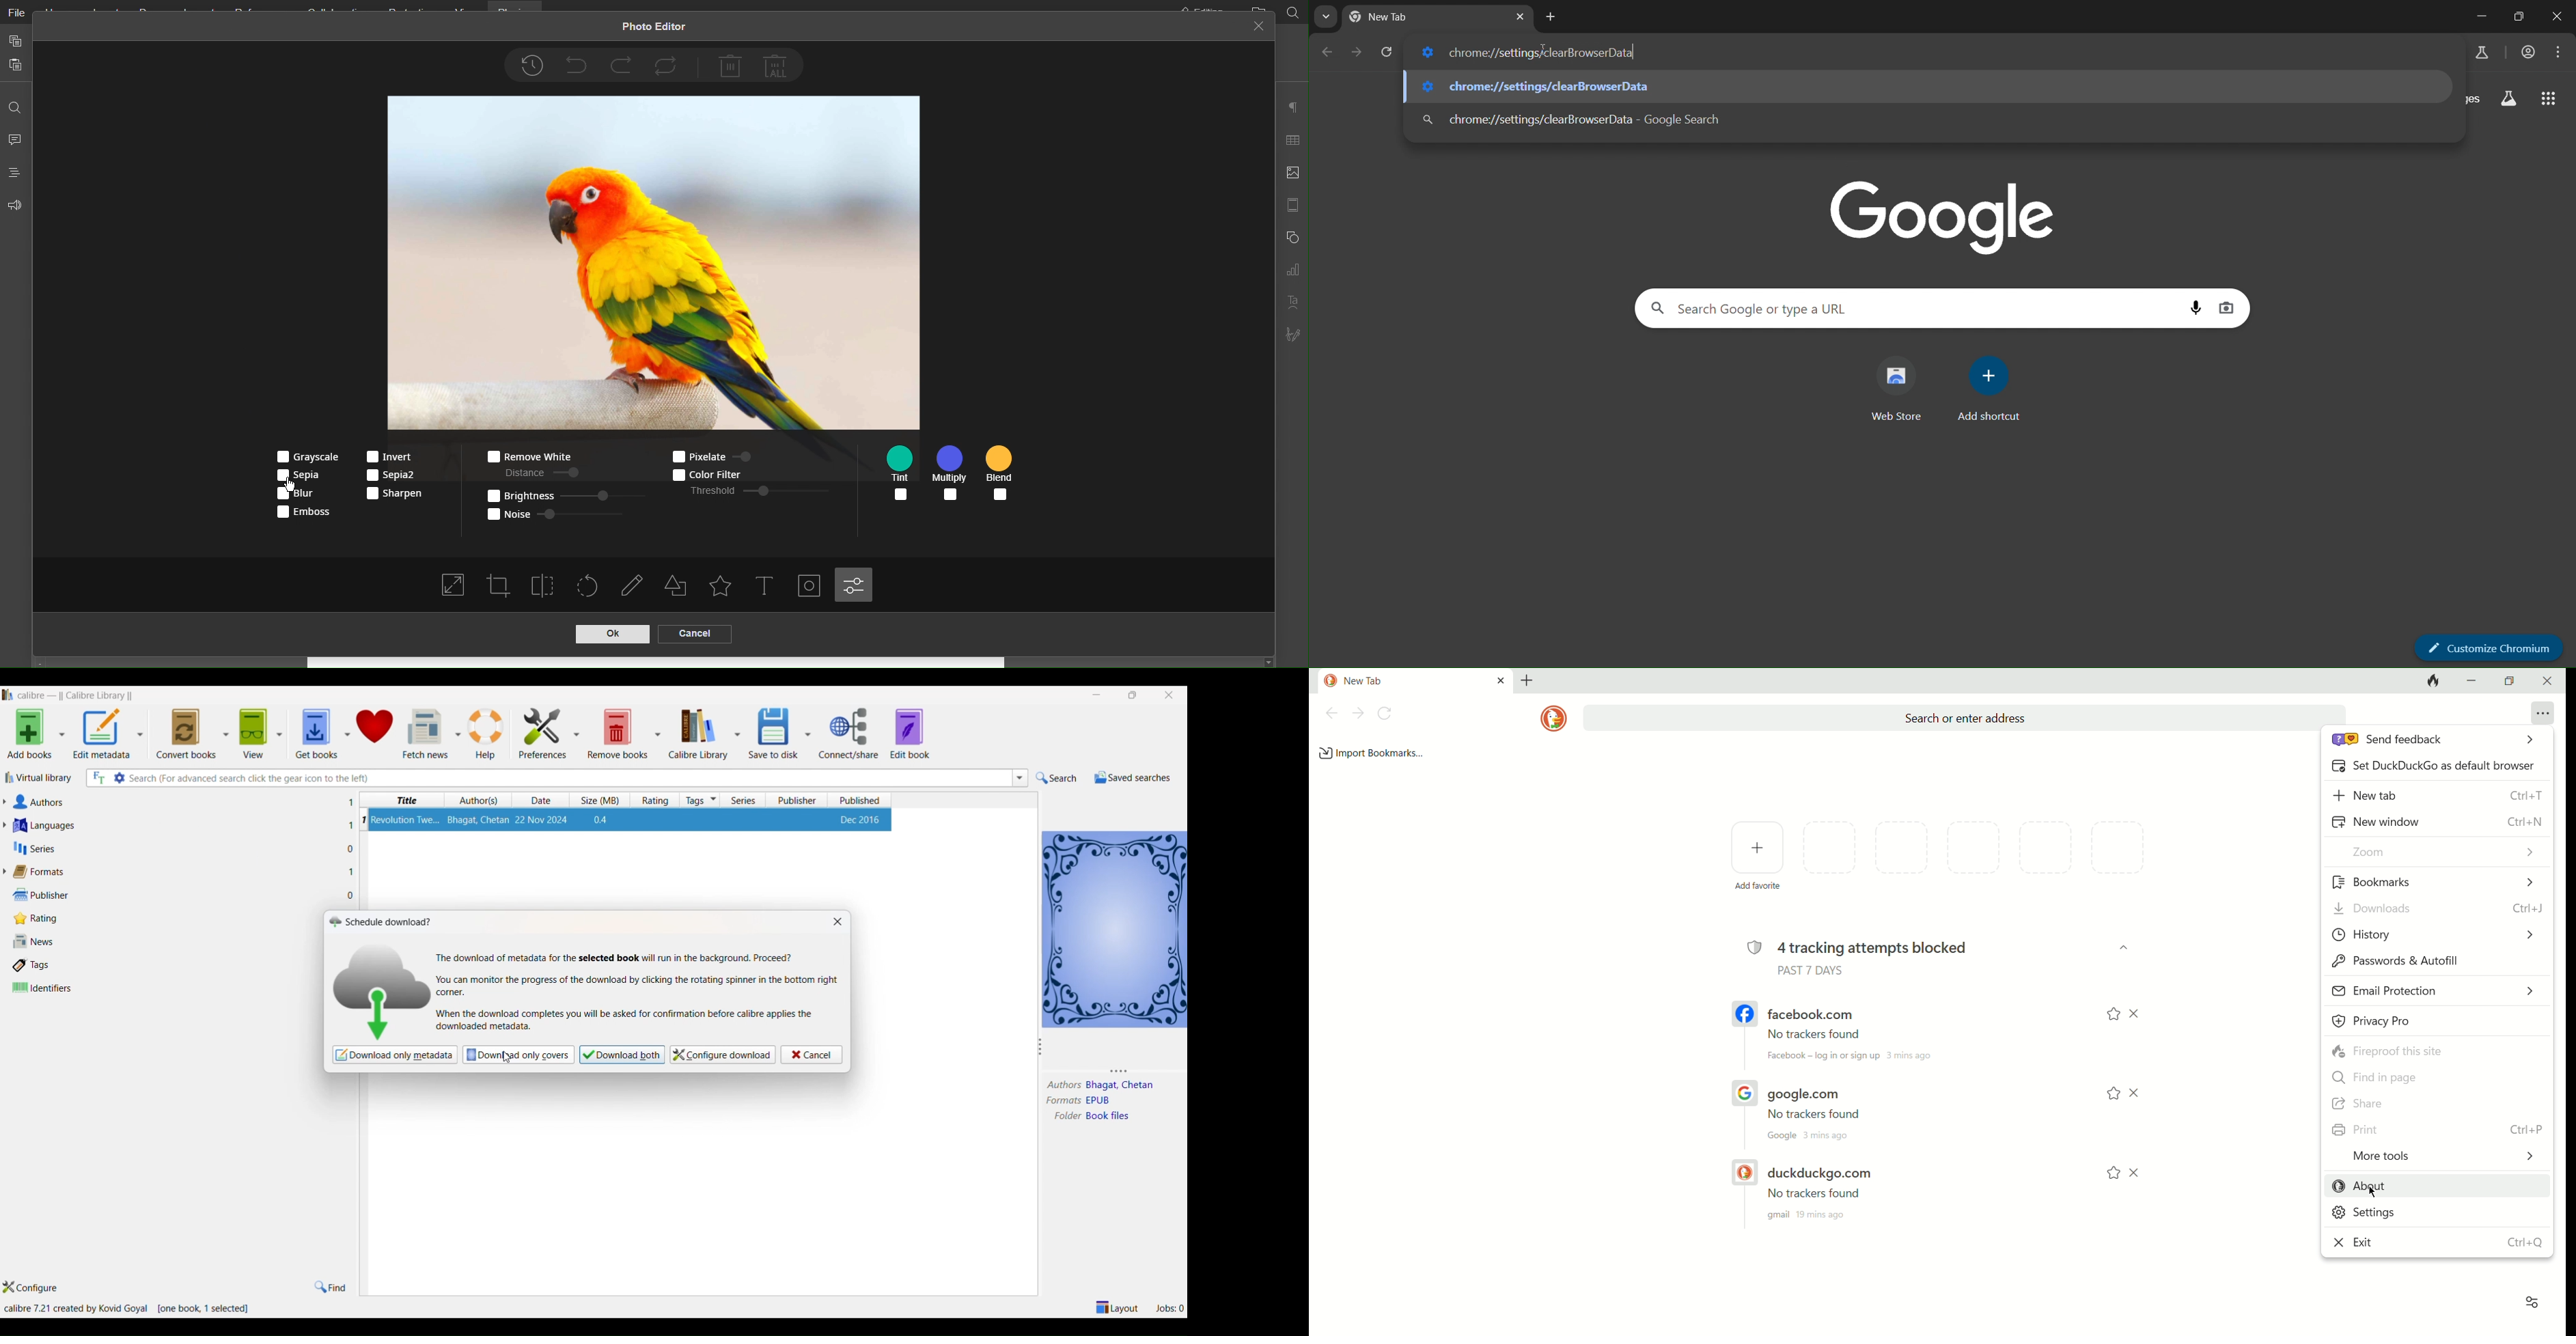  I want to click on Sepia2, so click(391, 475).